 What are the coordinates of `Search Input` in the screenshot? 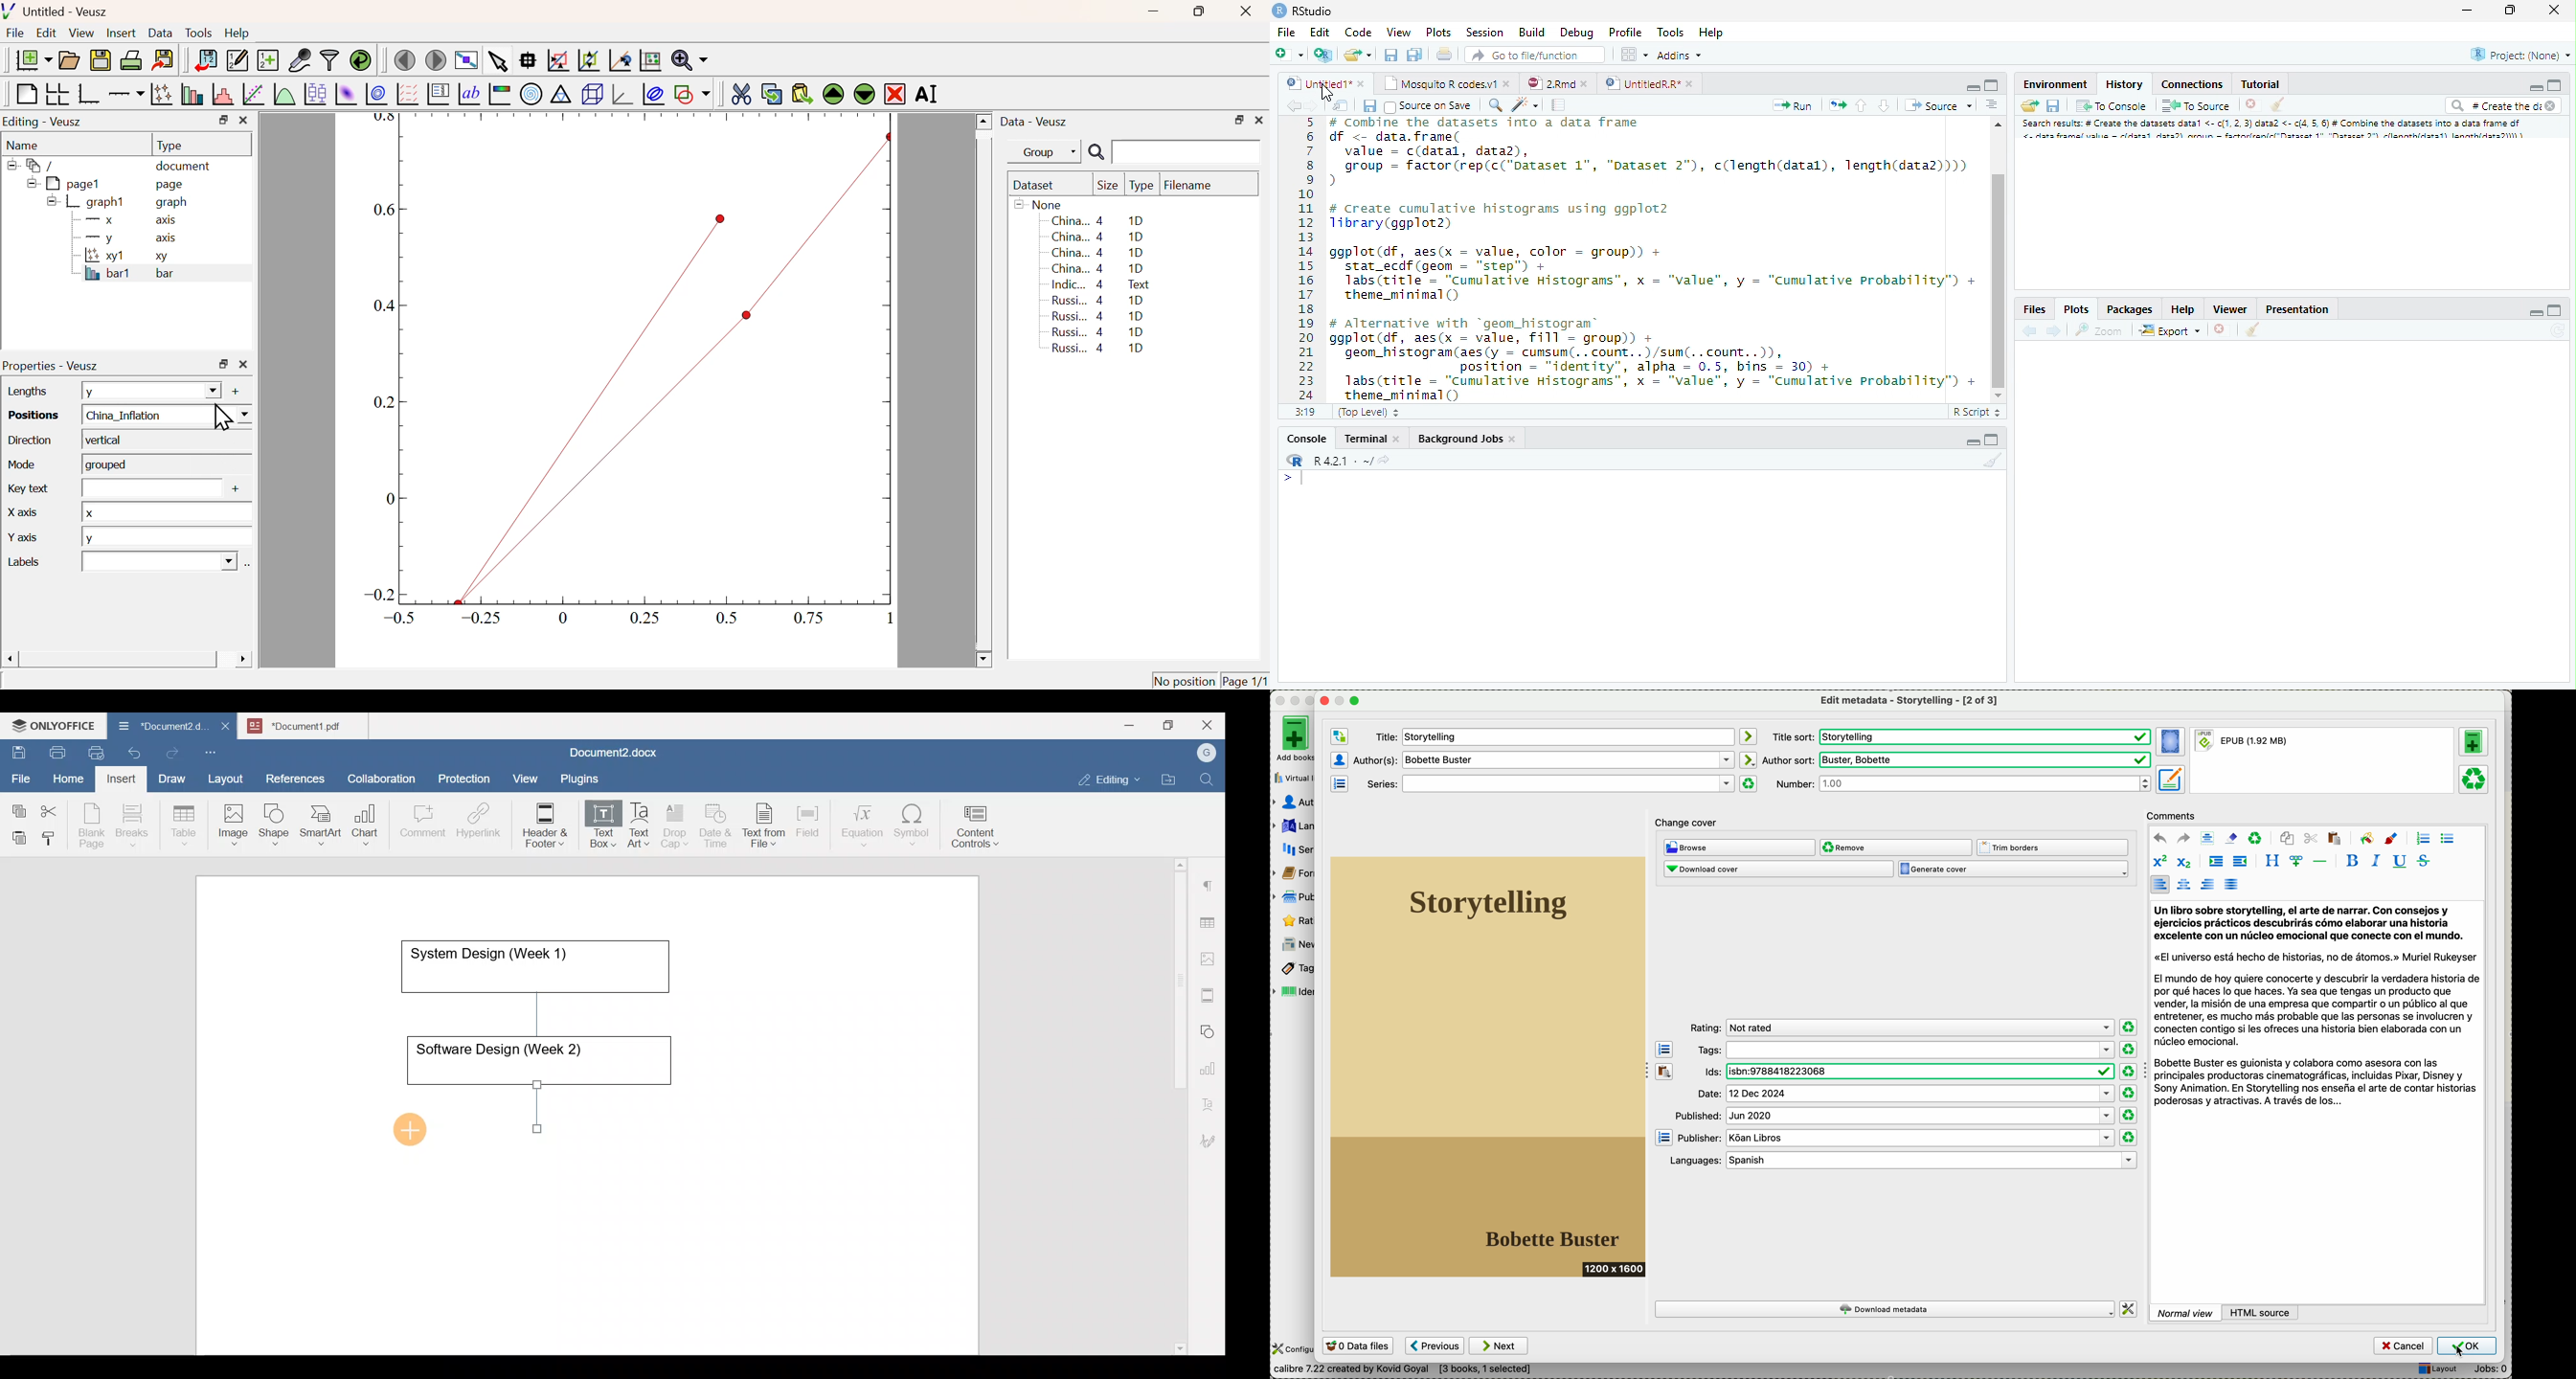 It's located at (1188, 151).